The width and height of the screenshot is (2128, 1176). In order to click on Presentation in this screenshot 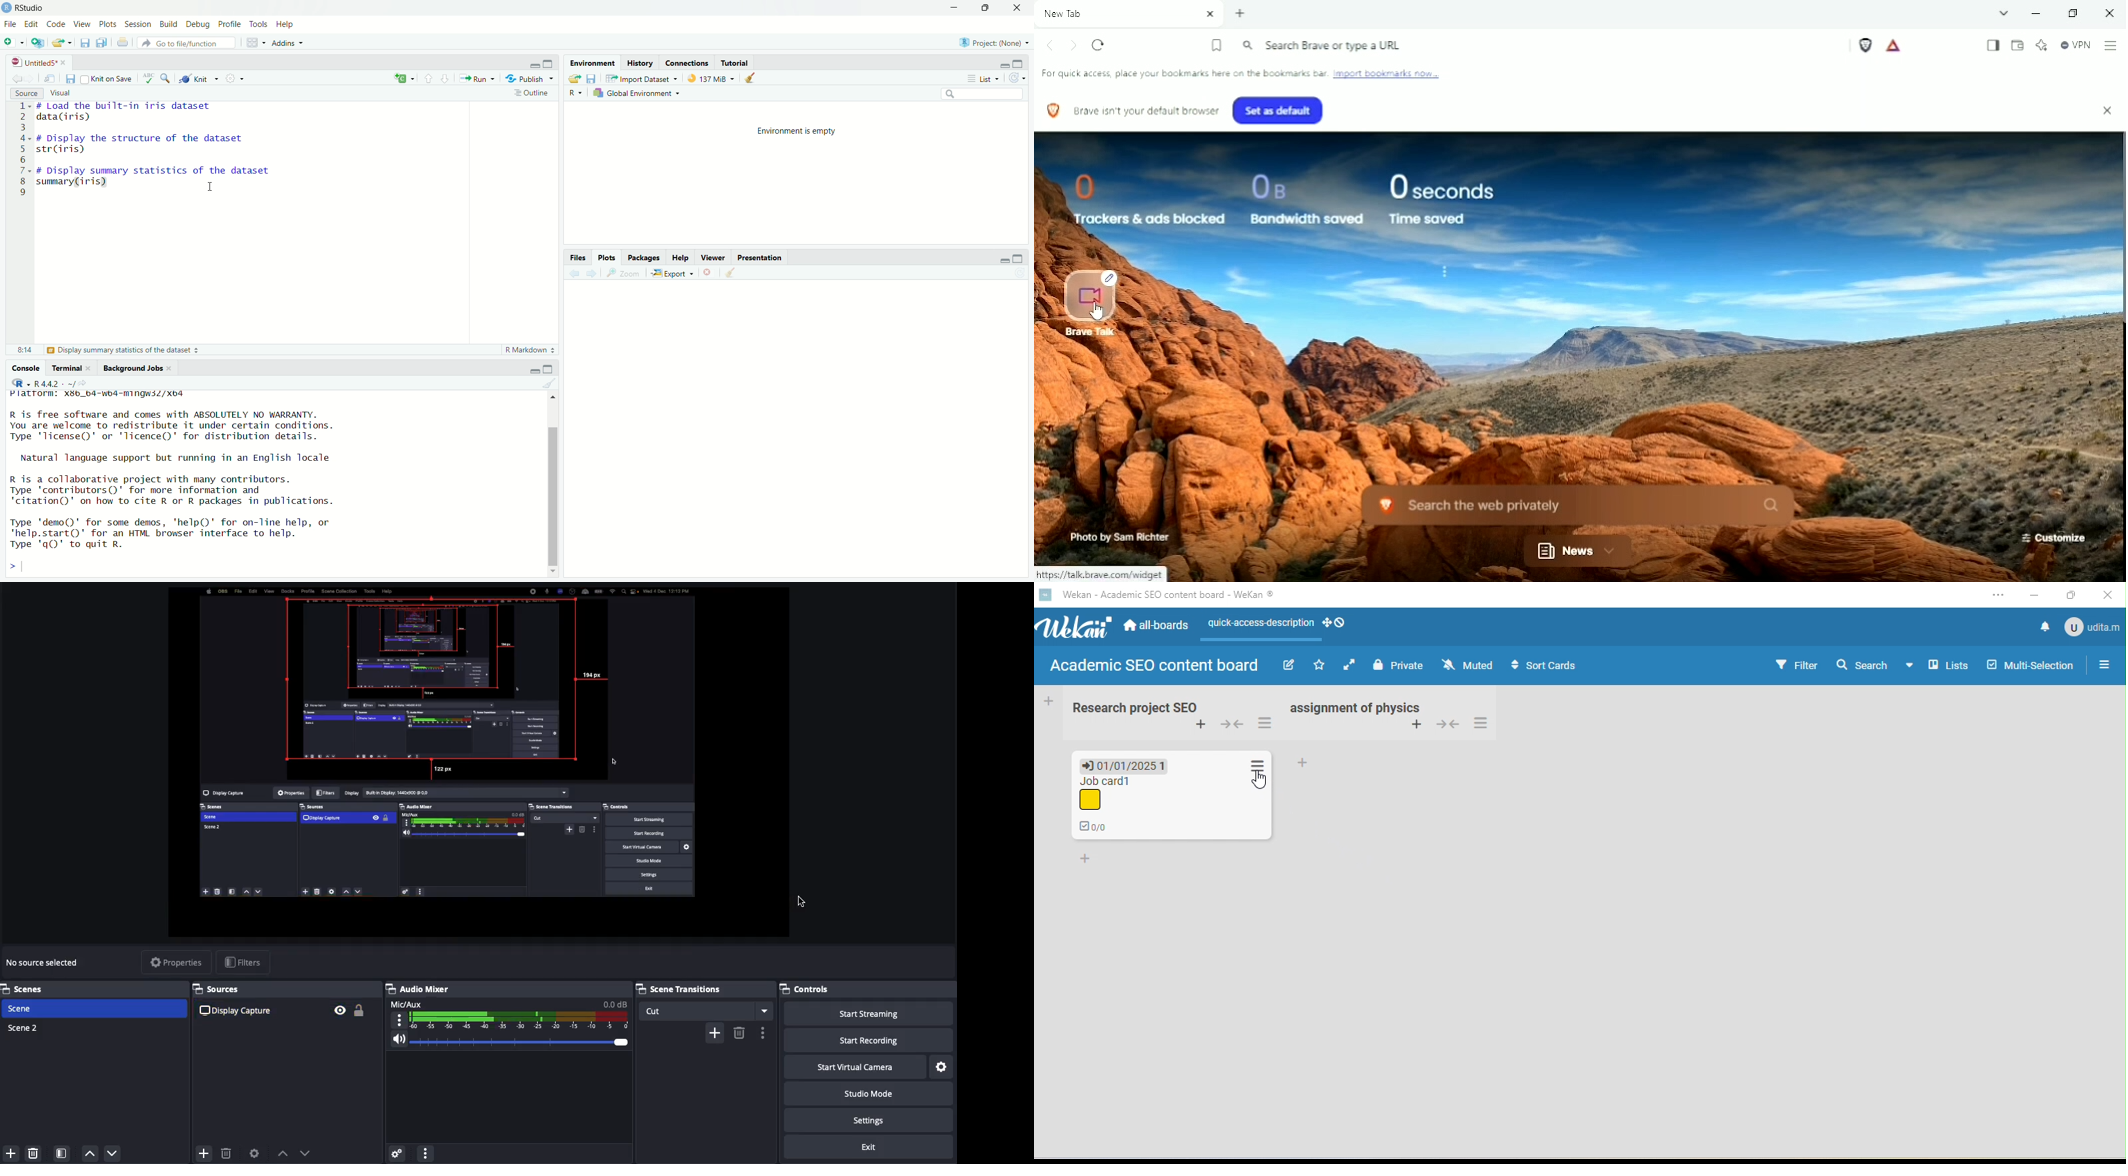, I will do `click(760, 257)`.